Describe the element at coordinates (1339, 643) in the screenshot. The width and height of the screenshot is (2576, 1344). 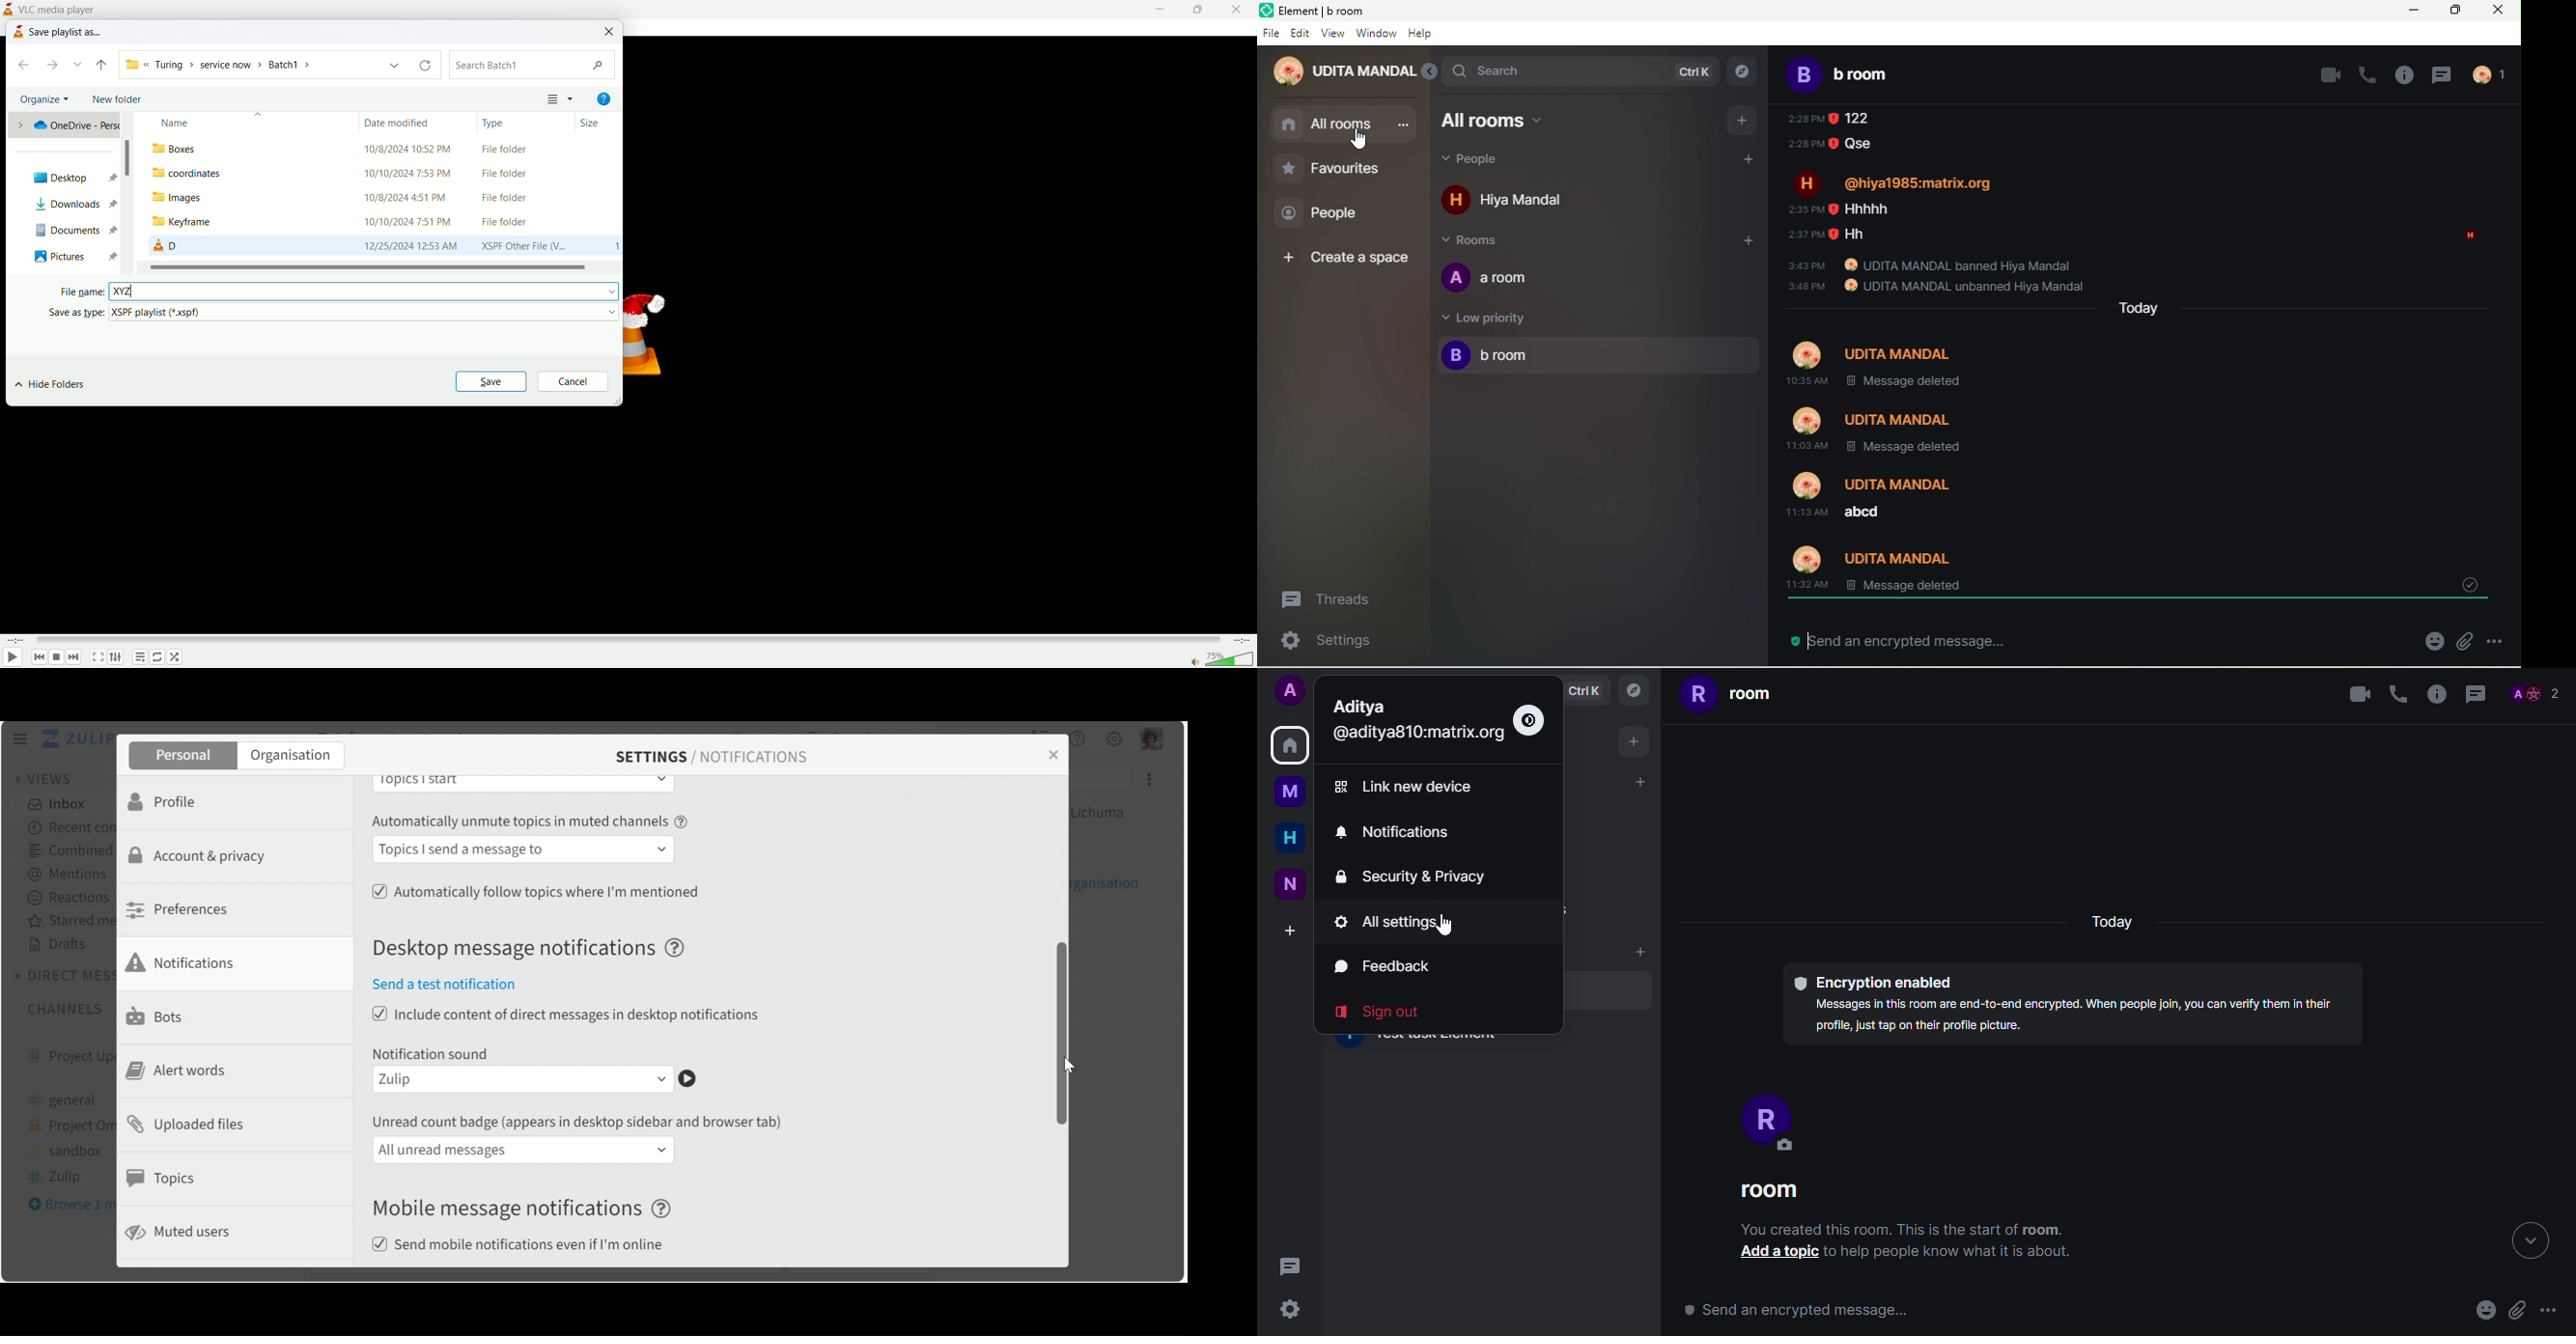
I see `seetings` at that location.